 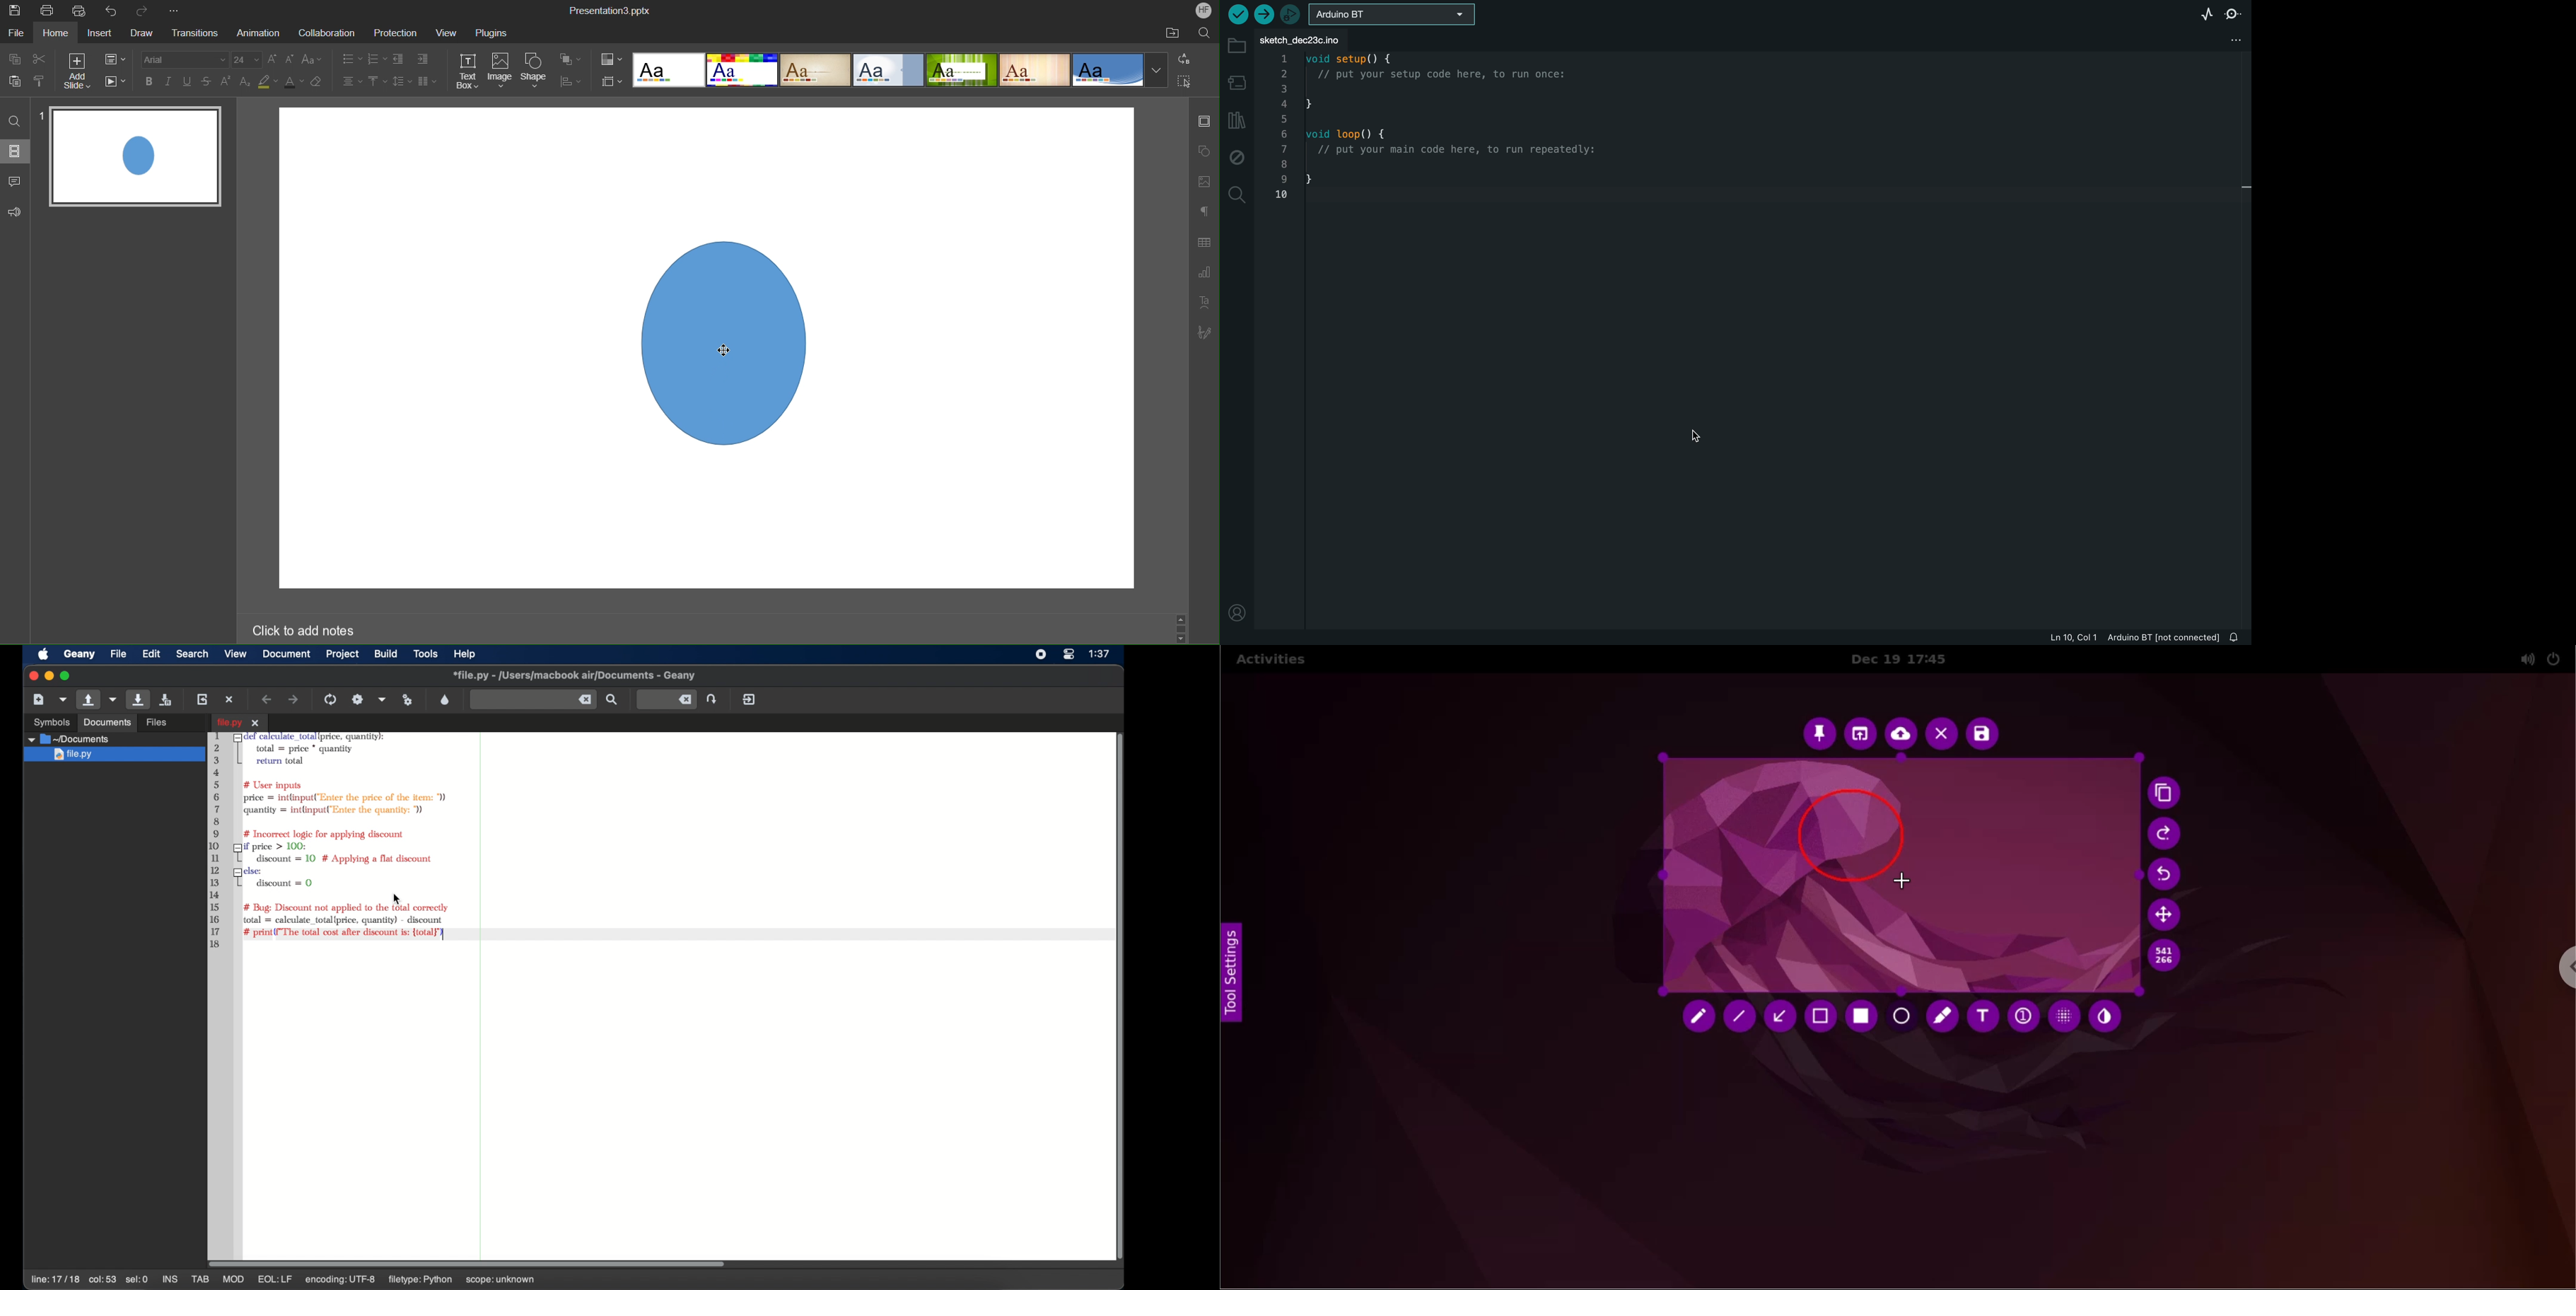 I want to click on Highlight, so click(x=268, y=84).